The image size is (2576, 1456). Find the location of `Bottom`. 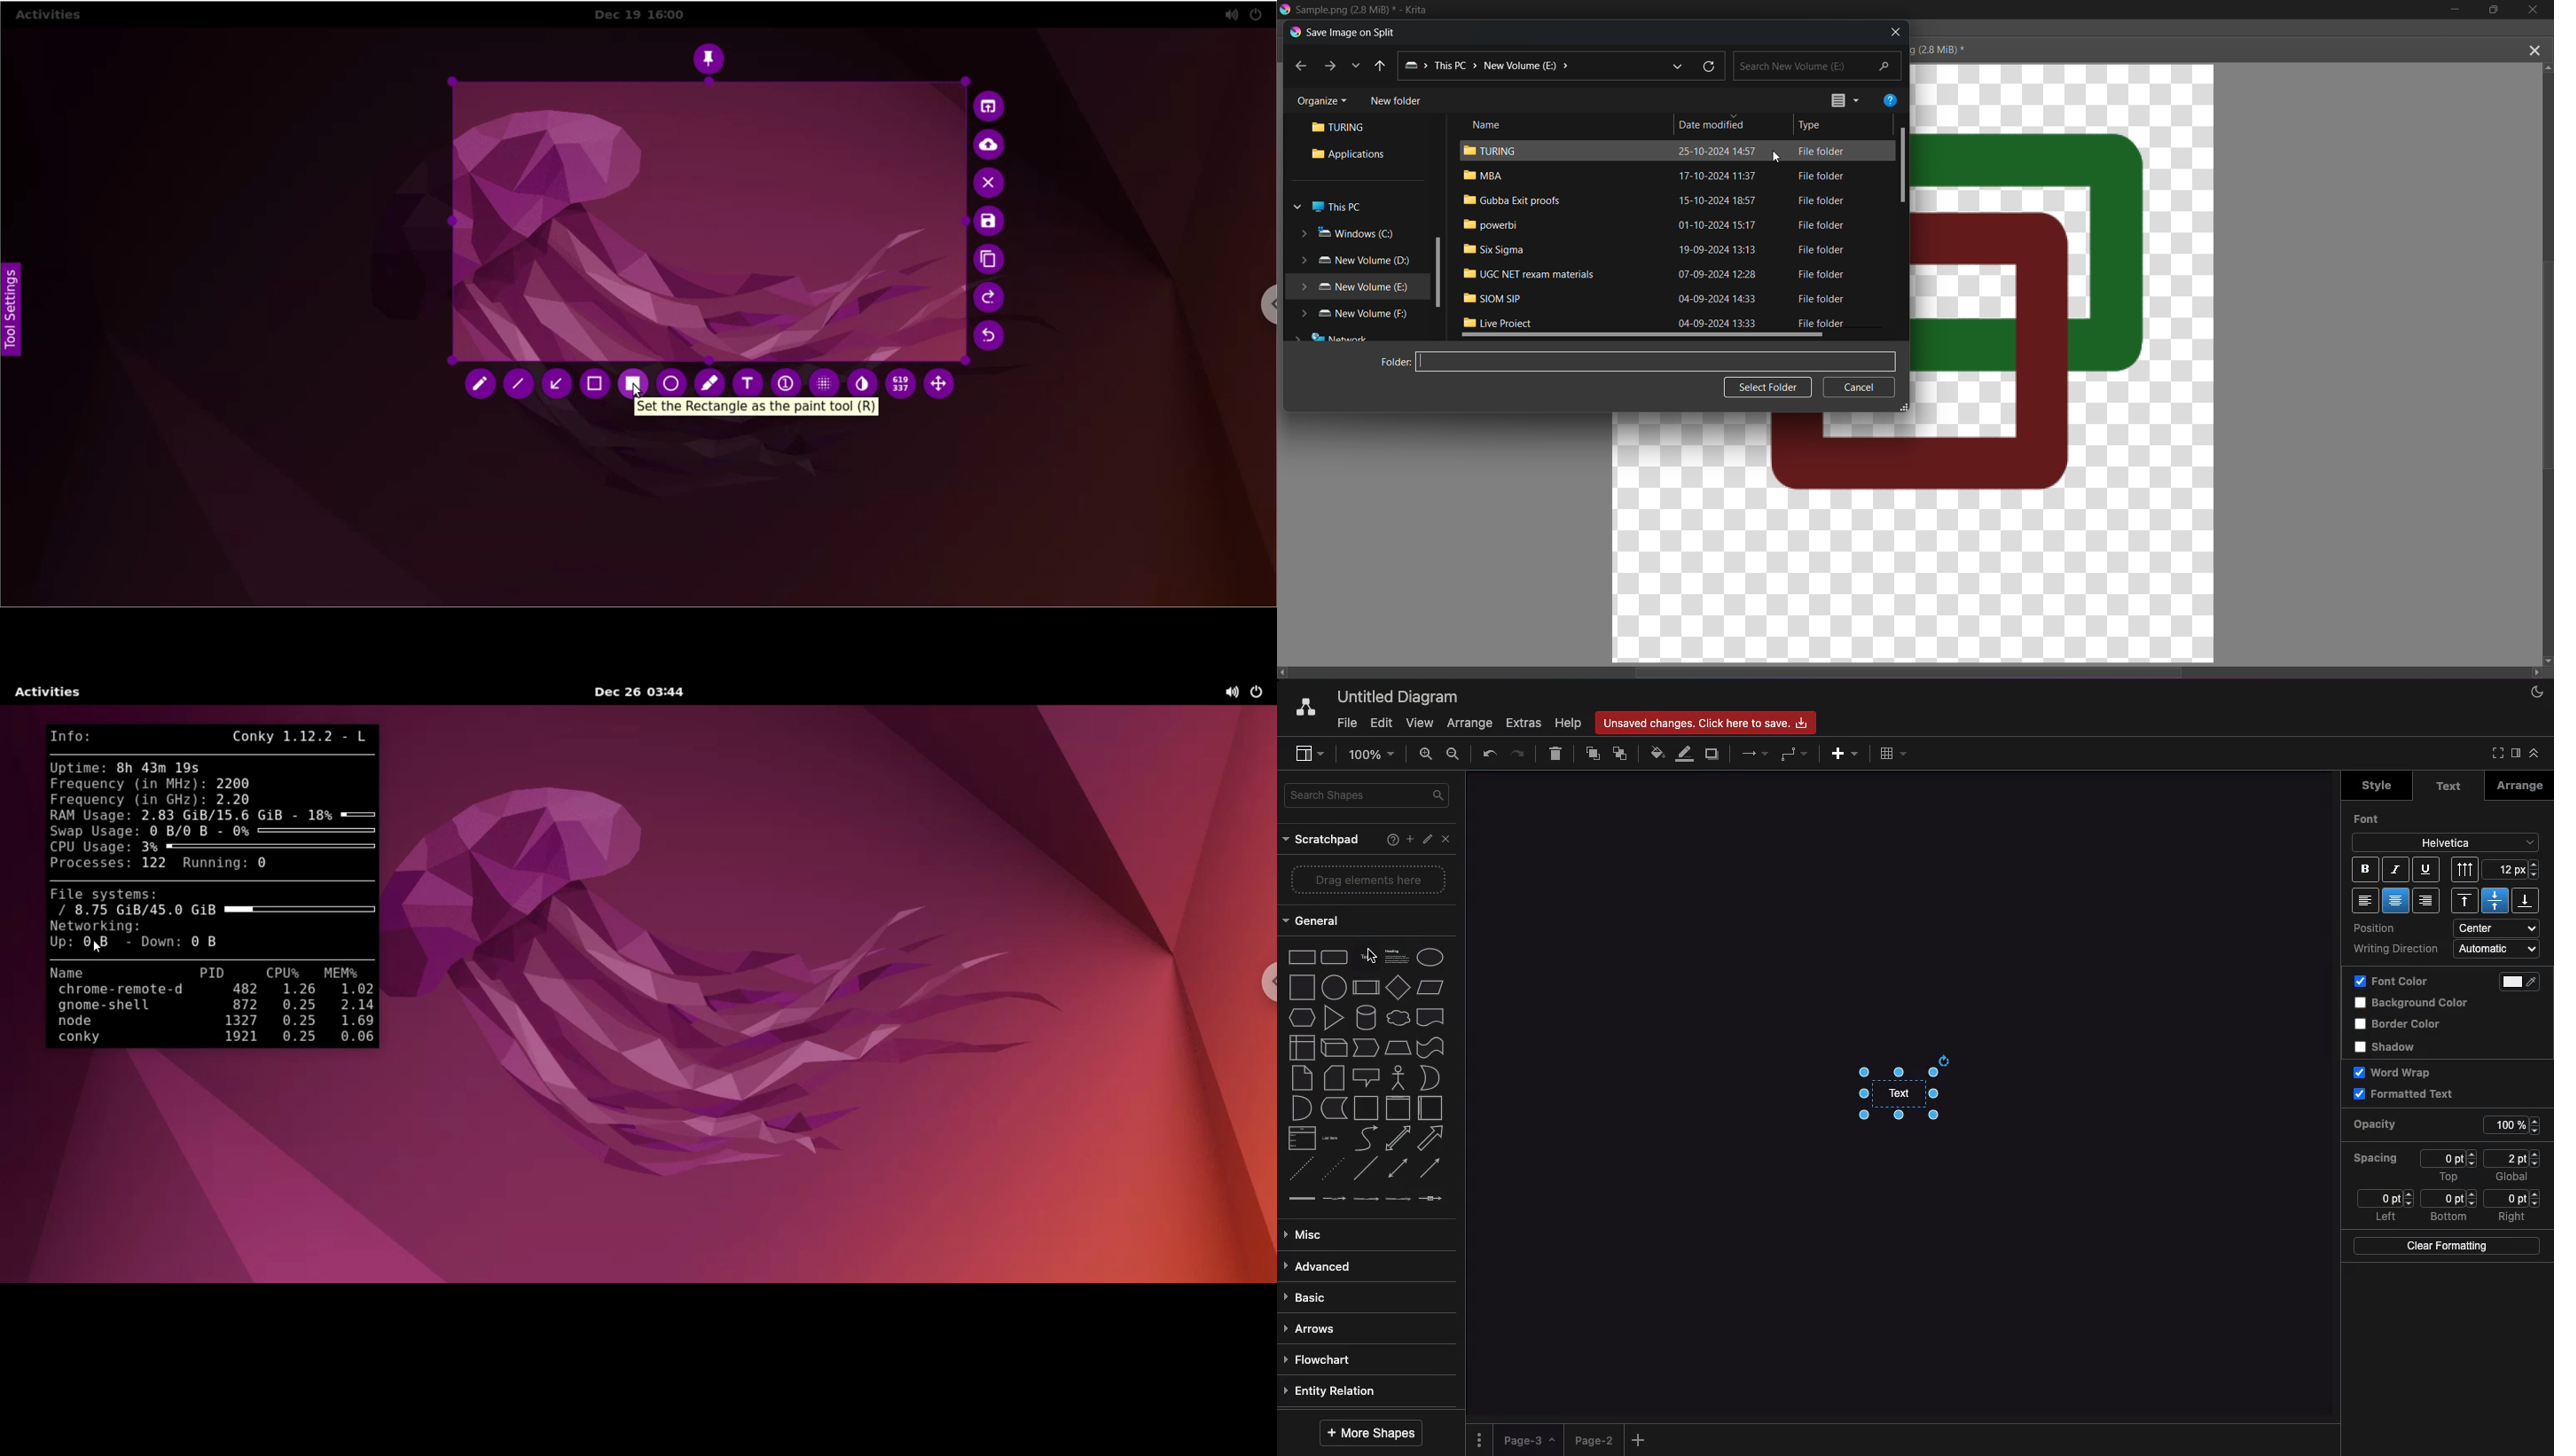

Bottom is located at coordinates (2525, 900).